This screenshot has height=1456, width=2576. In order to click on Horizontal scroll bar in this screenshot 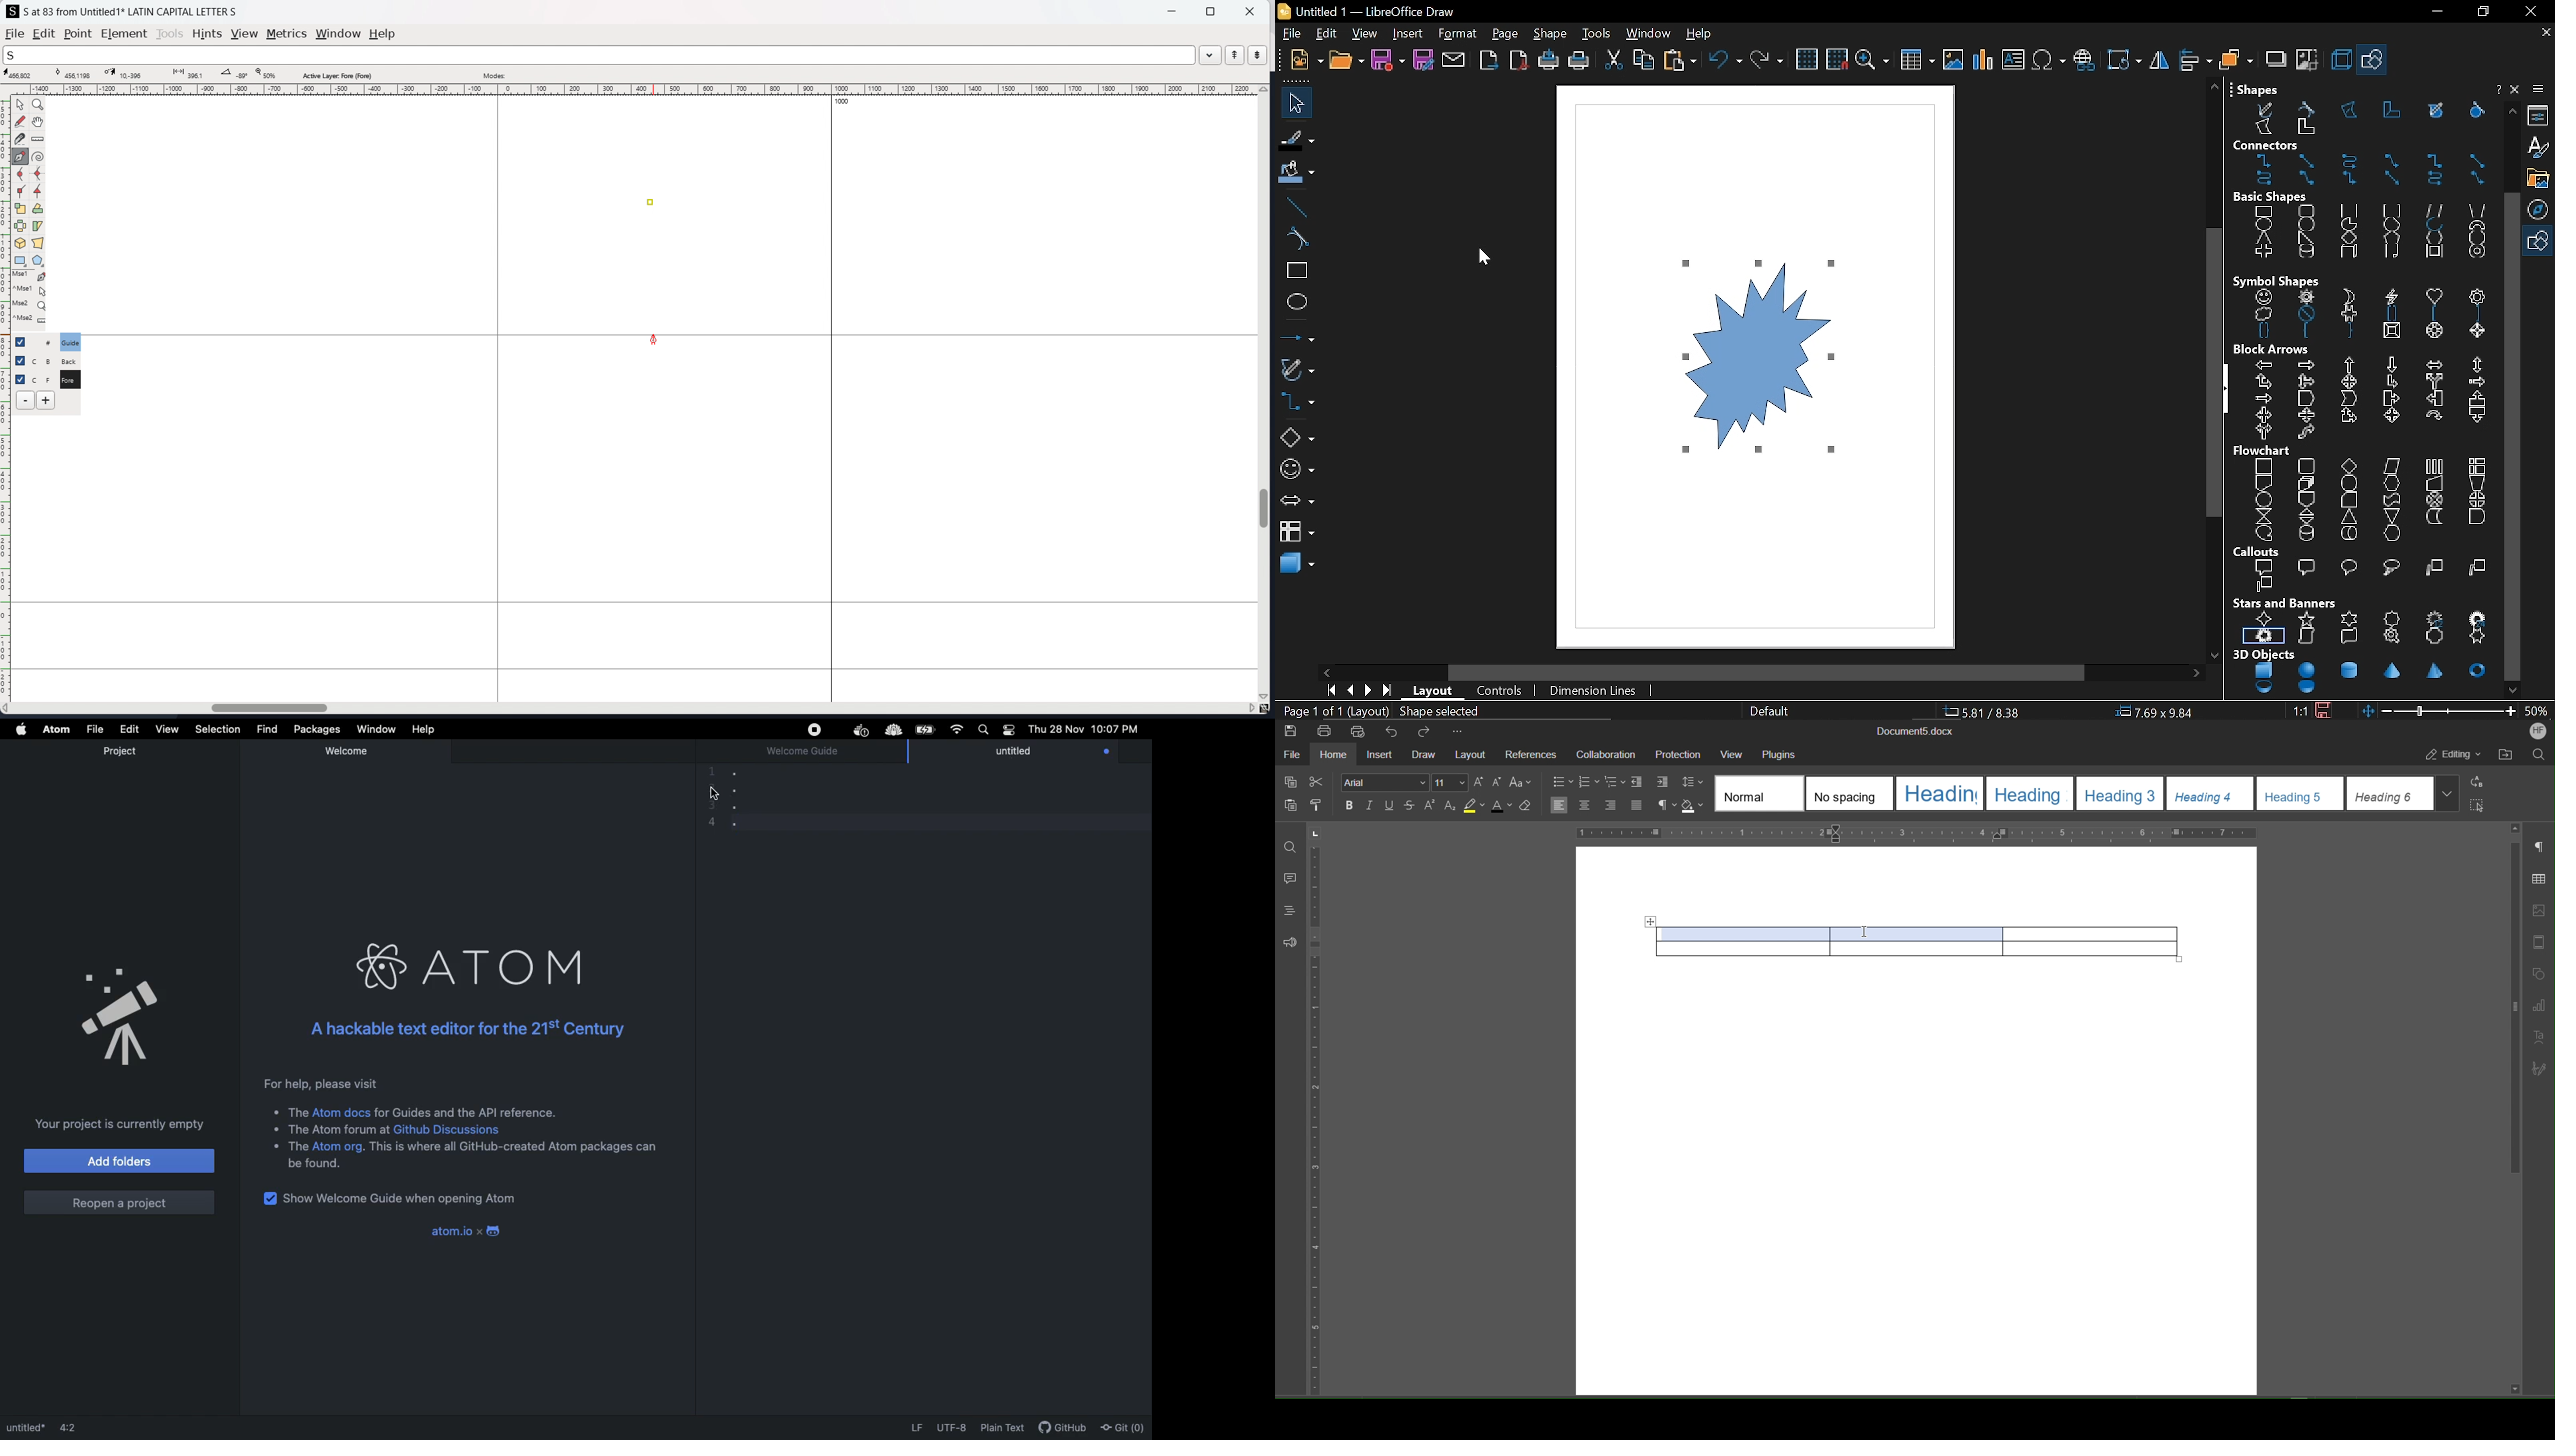, I will do `click(1771, 671)`.